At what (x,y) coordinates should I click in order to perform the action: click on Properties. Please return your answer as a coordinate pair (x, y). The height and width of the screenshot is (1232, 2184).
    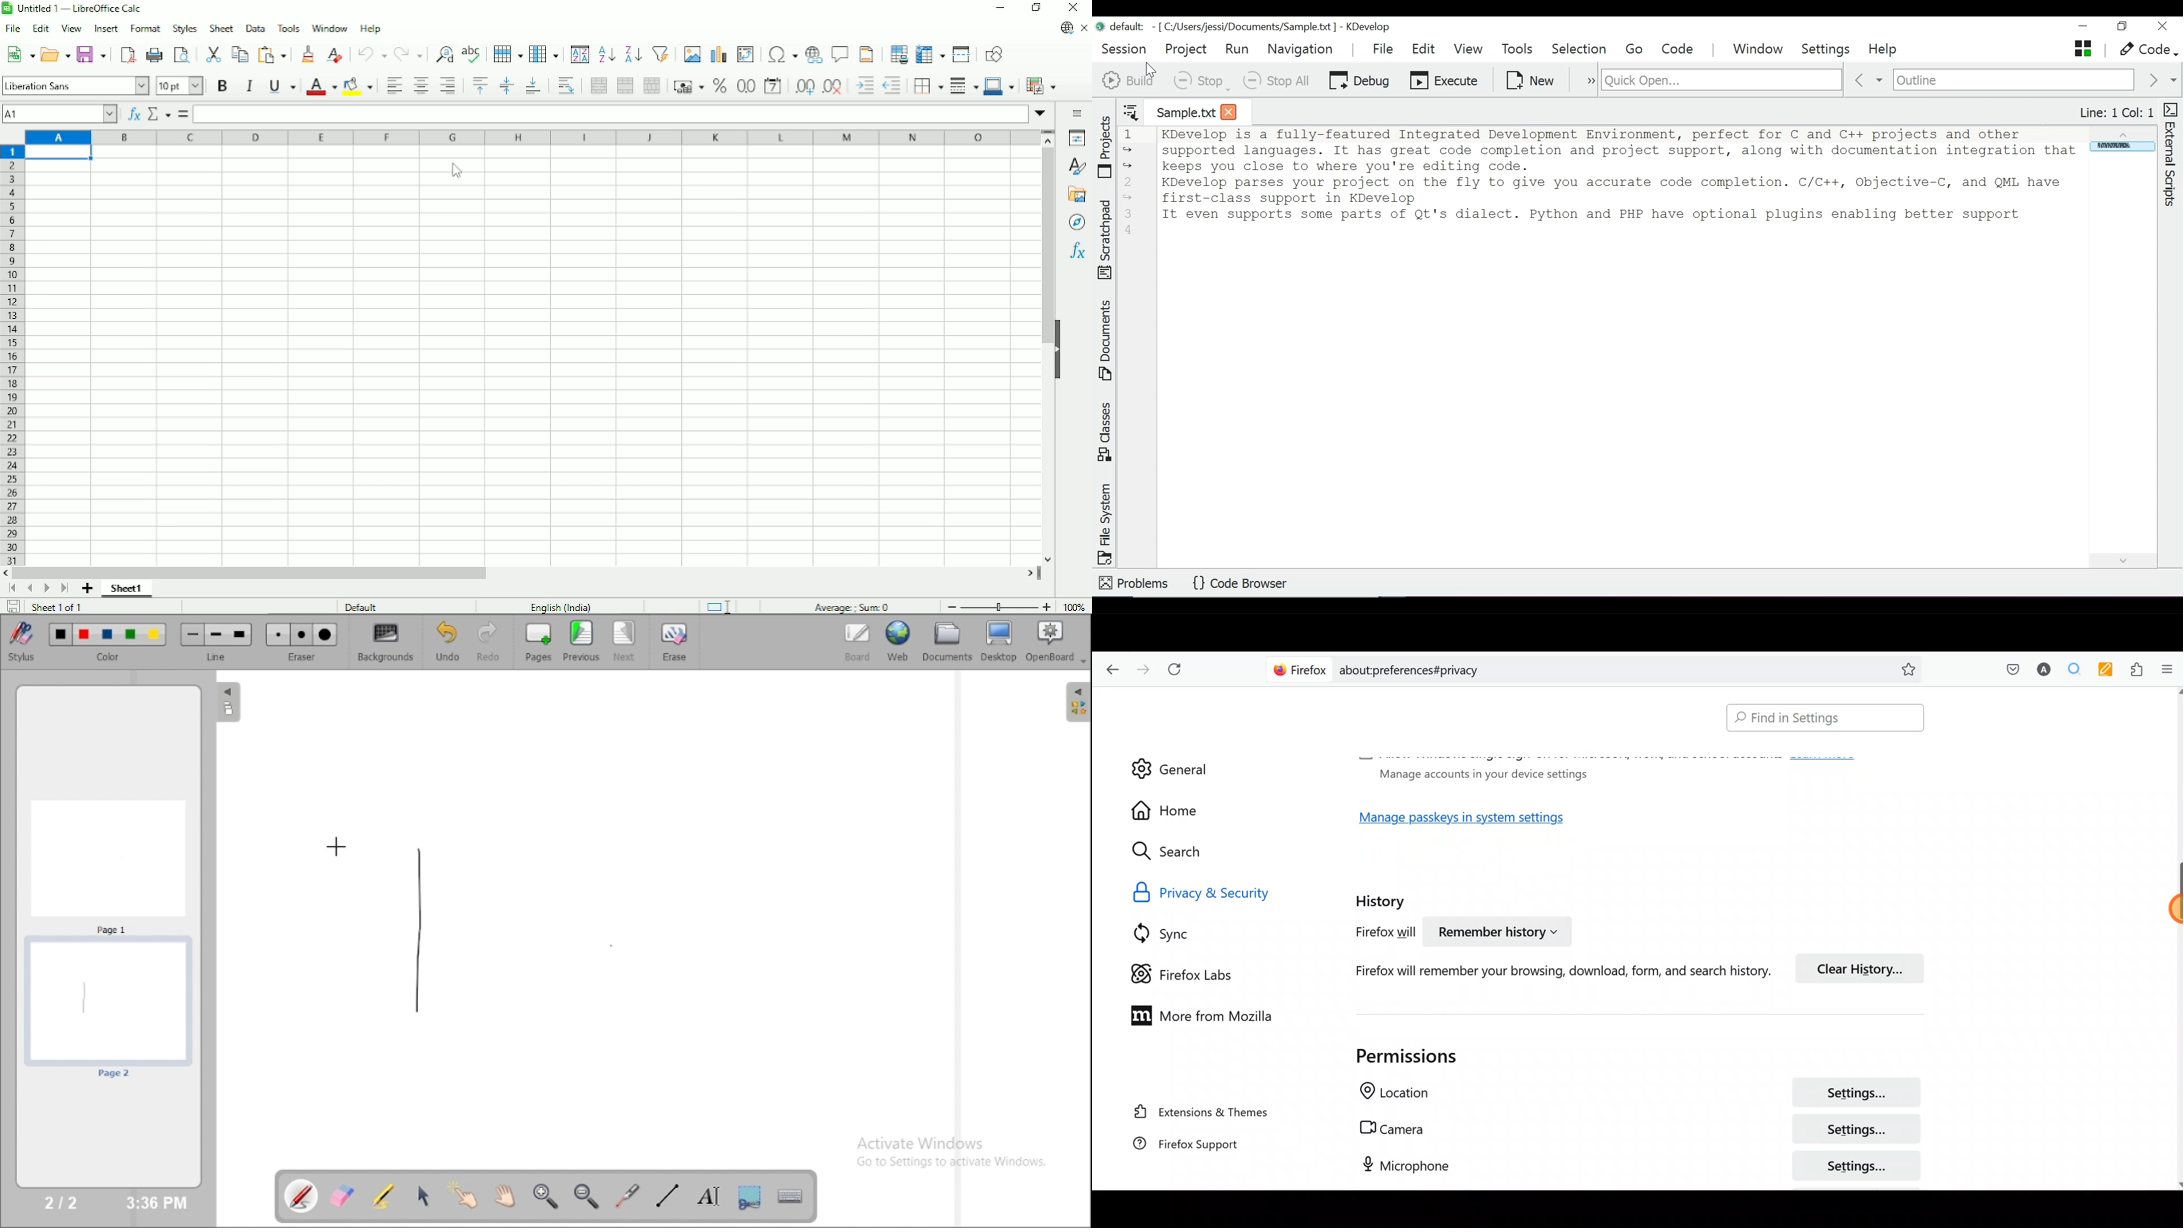
    Looking at the image, I should click on (1075, 137).